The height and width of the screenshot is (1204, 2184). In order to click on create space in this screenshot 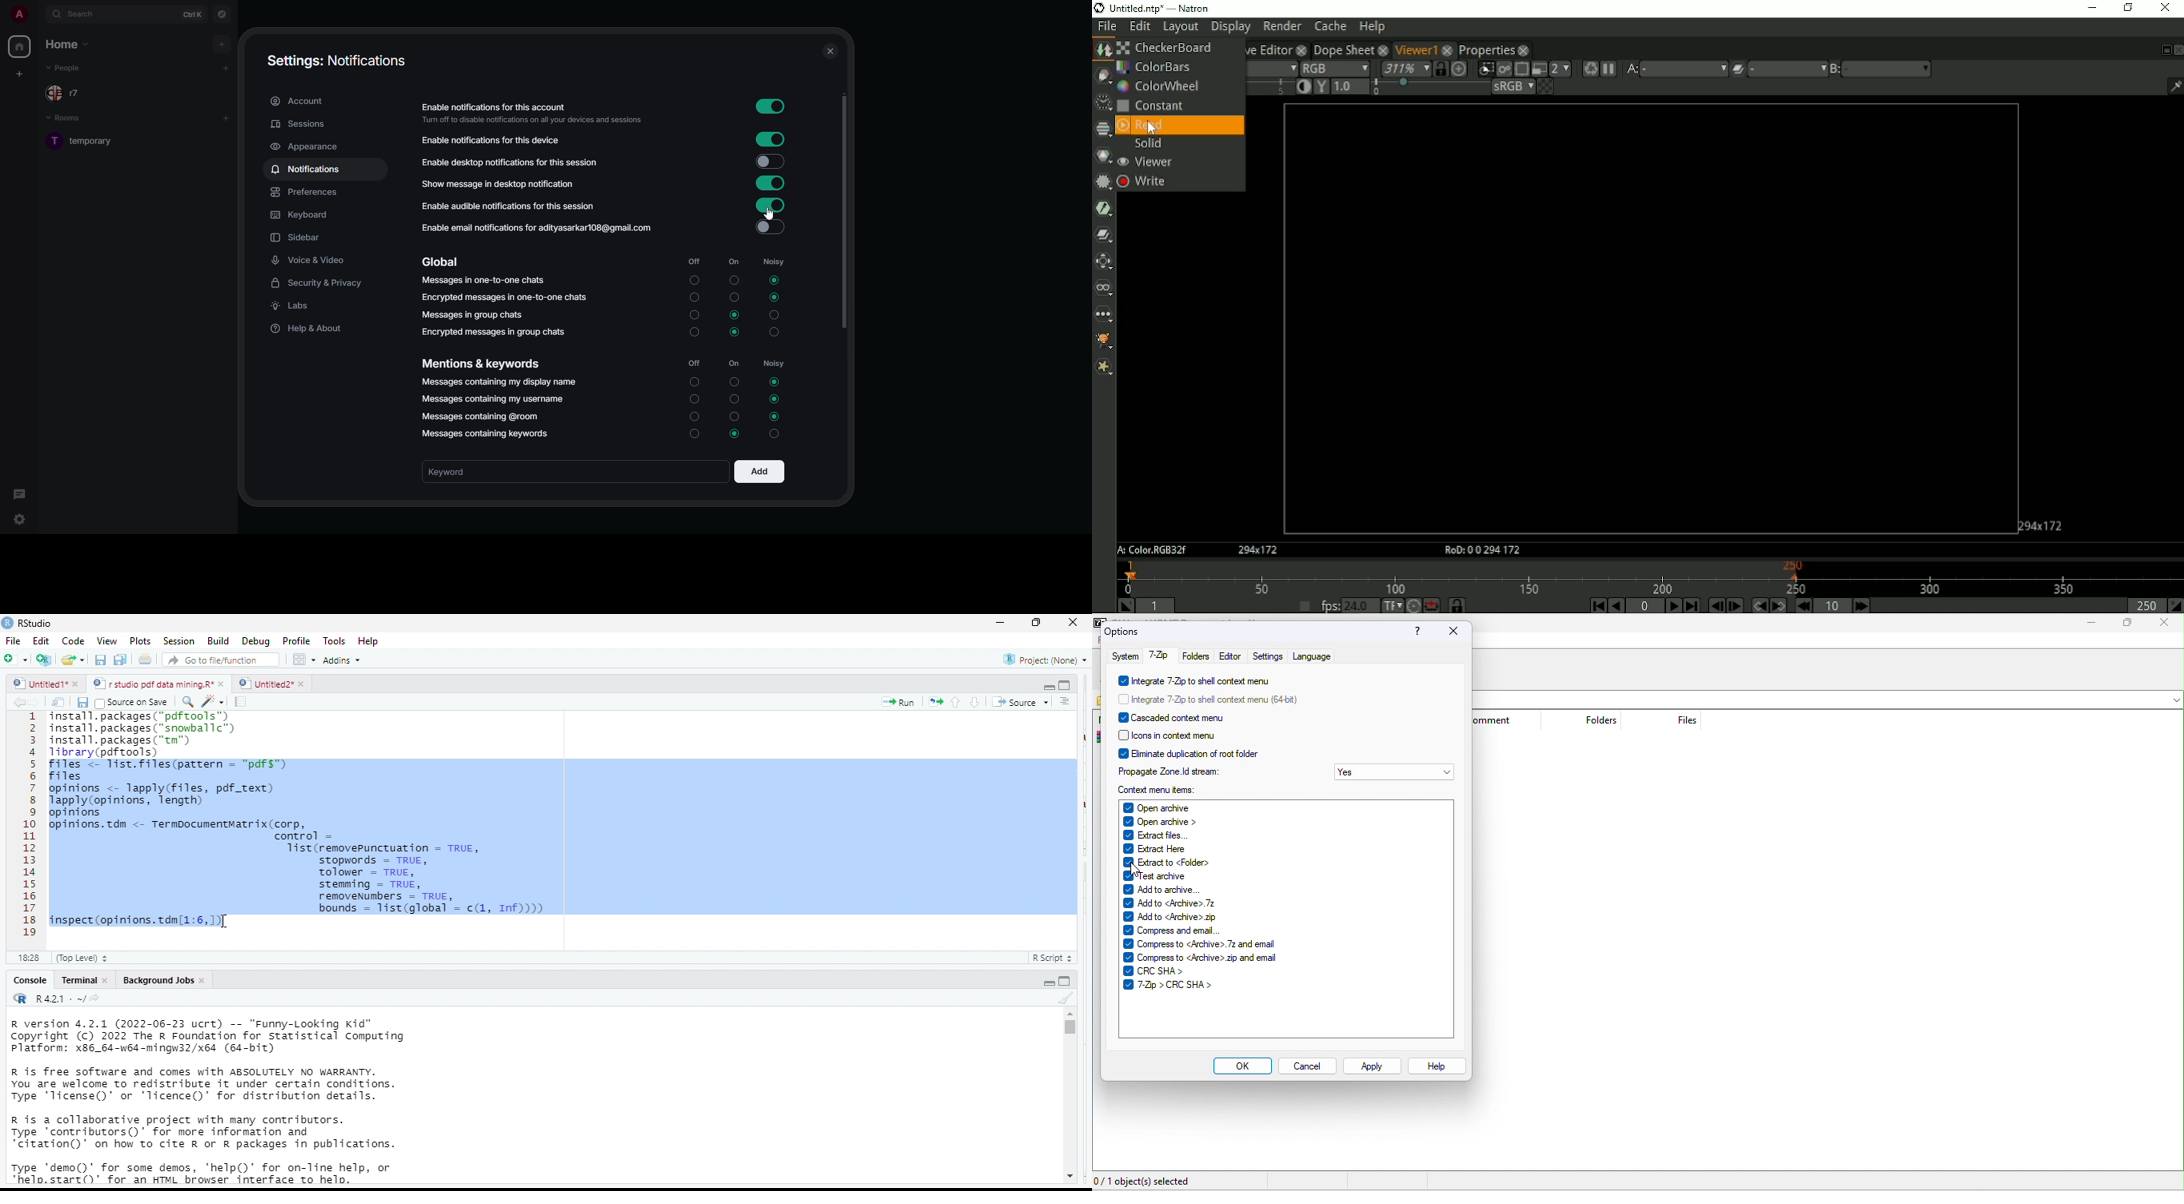, I will do `click(19, 73)`.